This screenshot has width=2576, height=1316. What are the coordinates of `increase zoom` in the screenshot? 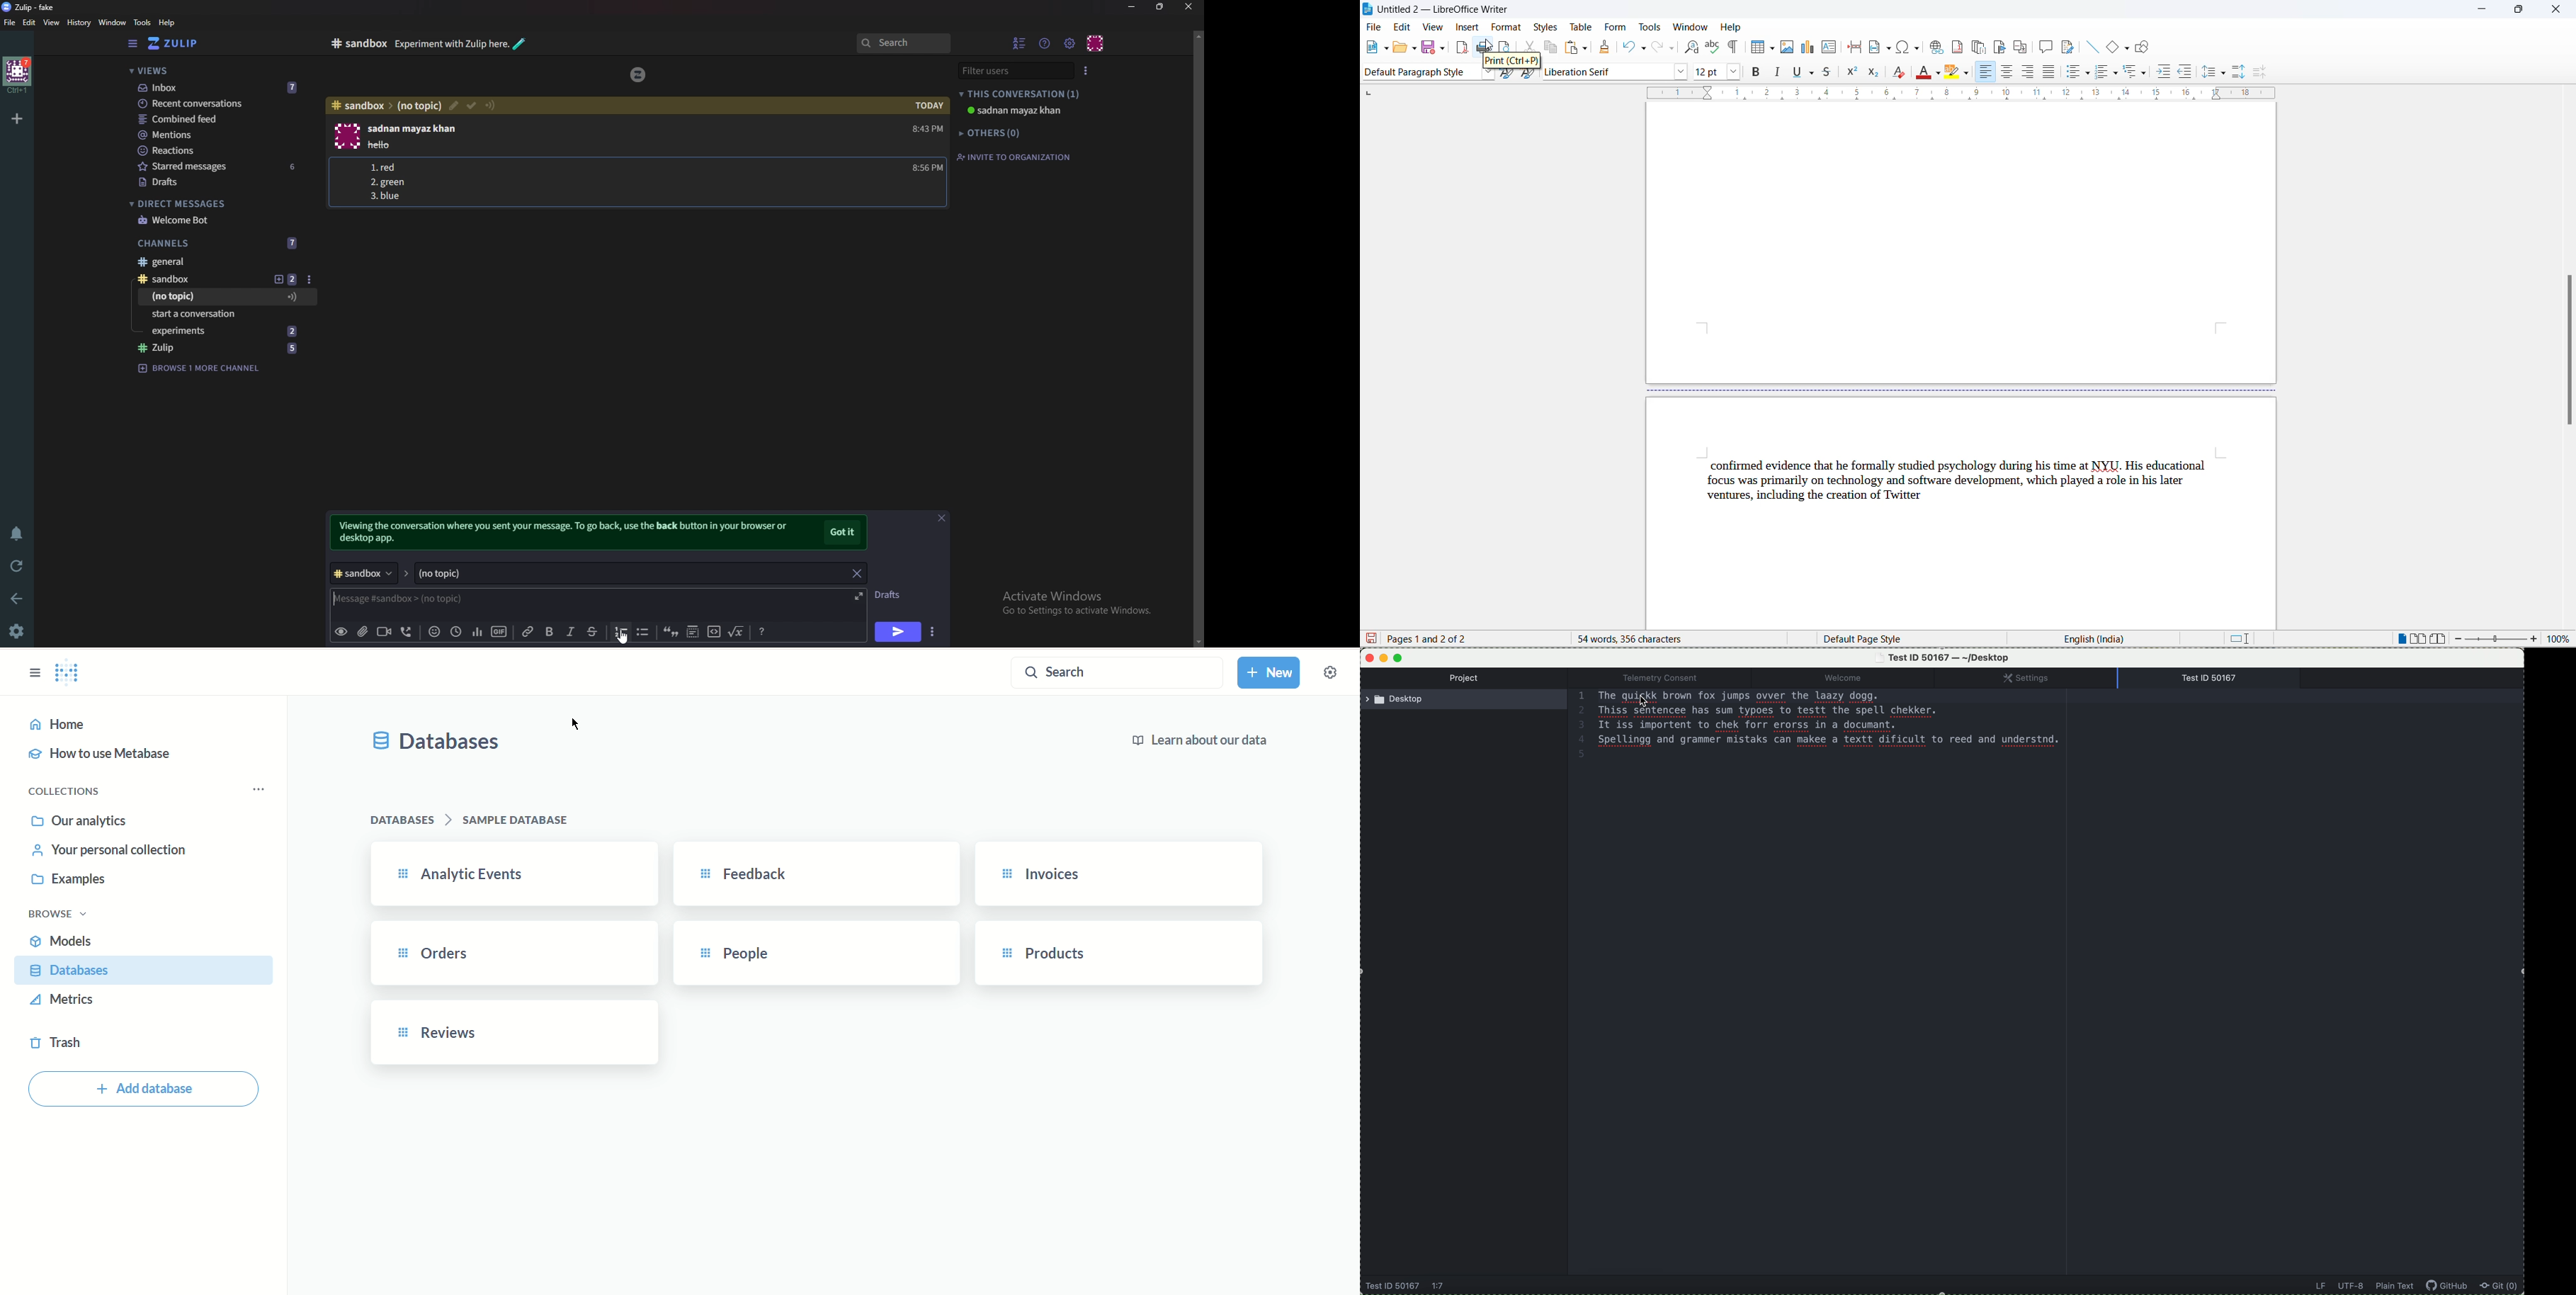 It's located at (2537, 641).